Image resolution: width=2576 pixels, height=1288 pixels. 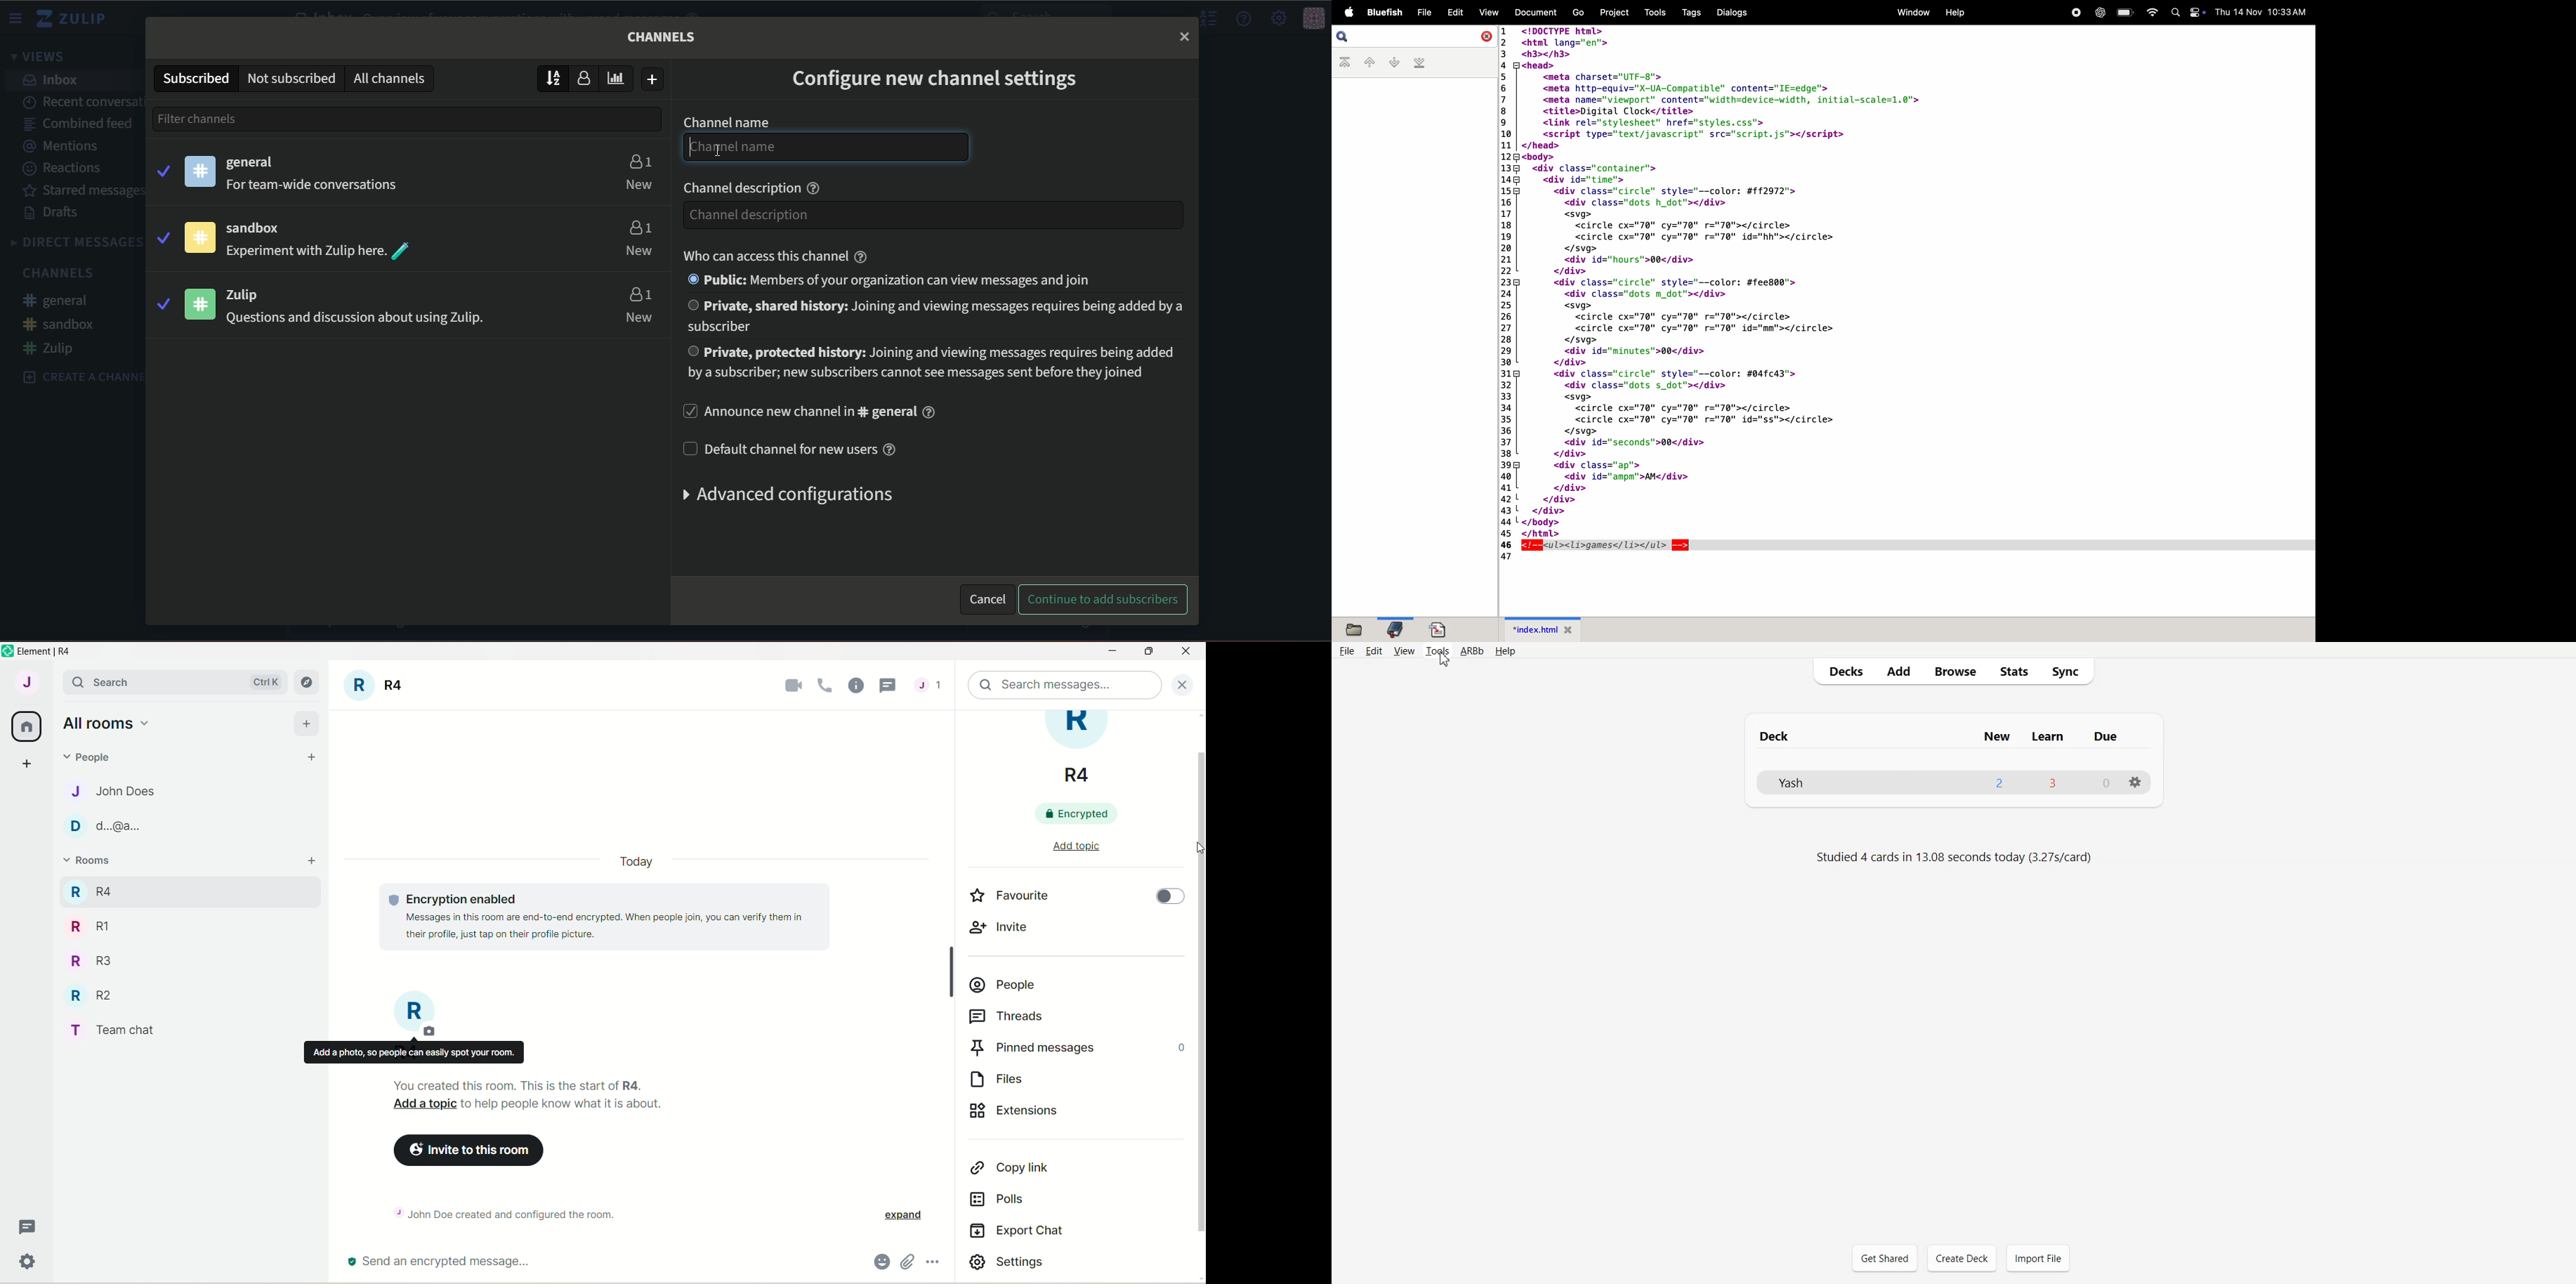 I want to click on expand, so click(x=902, y=1216).